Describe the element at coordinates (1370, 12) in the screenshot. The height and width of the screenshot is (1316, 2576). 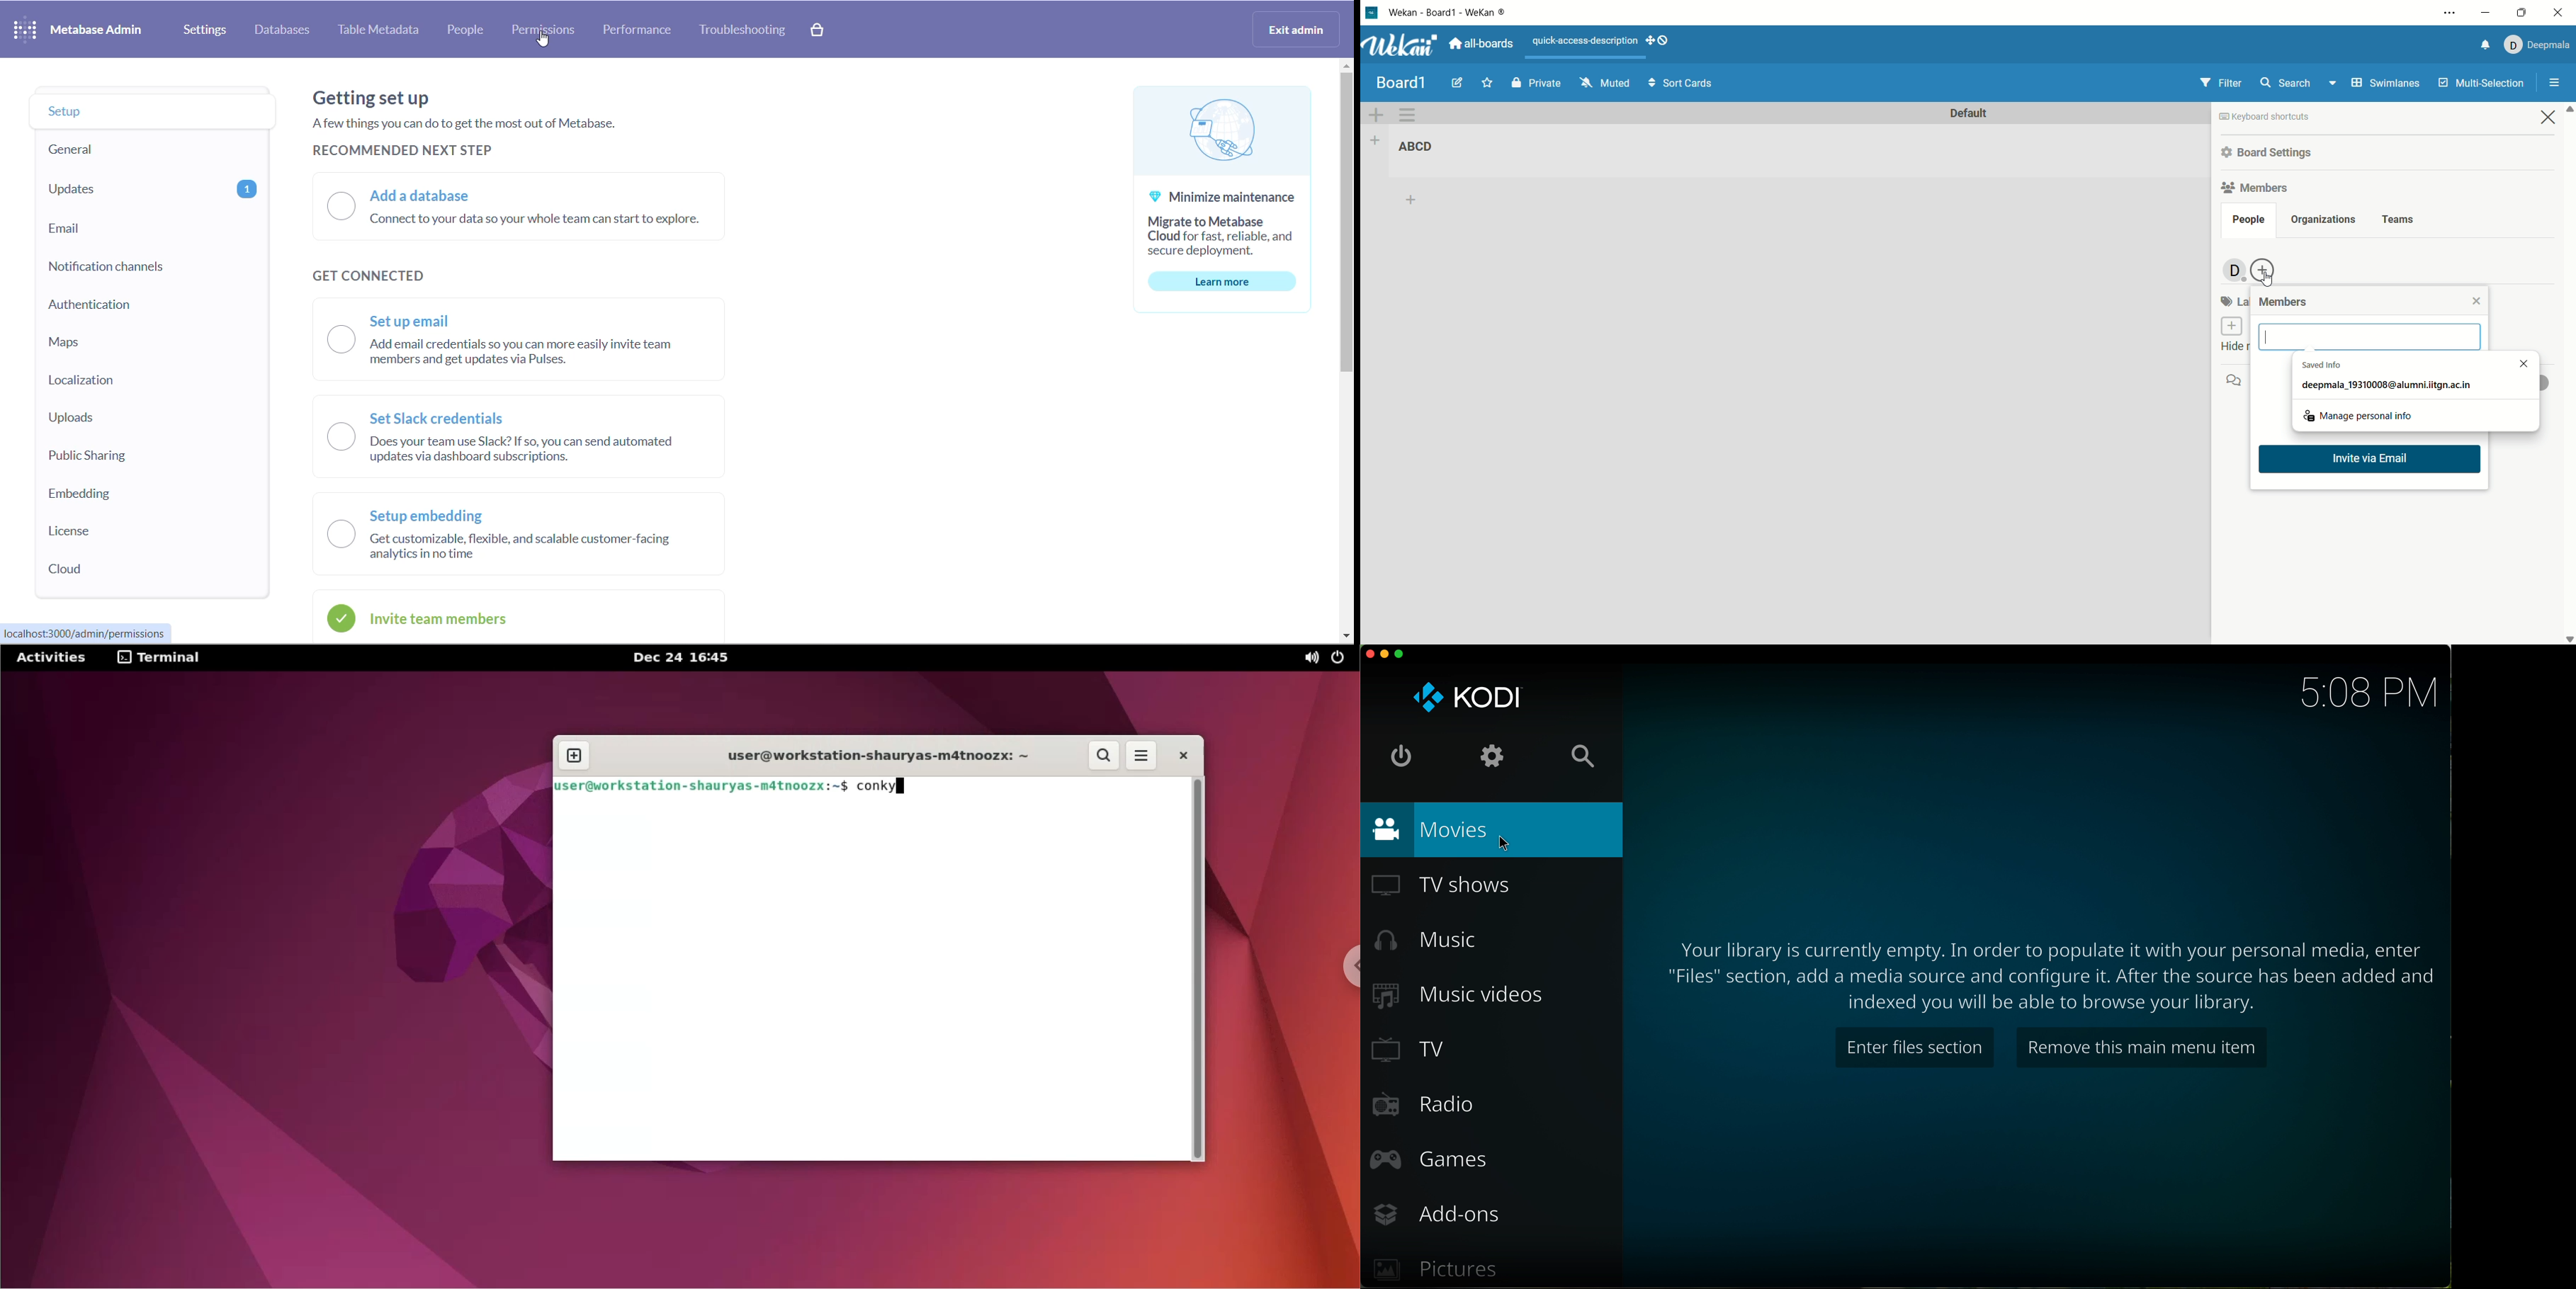
I see `logo` at that location.